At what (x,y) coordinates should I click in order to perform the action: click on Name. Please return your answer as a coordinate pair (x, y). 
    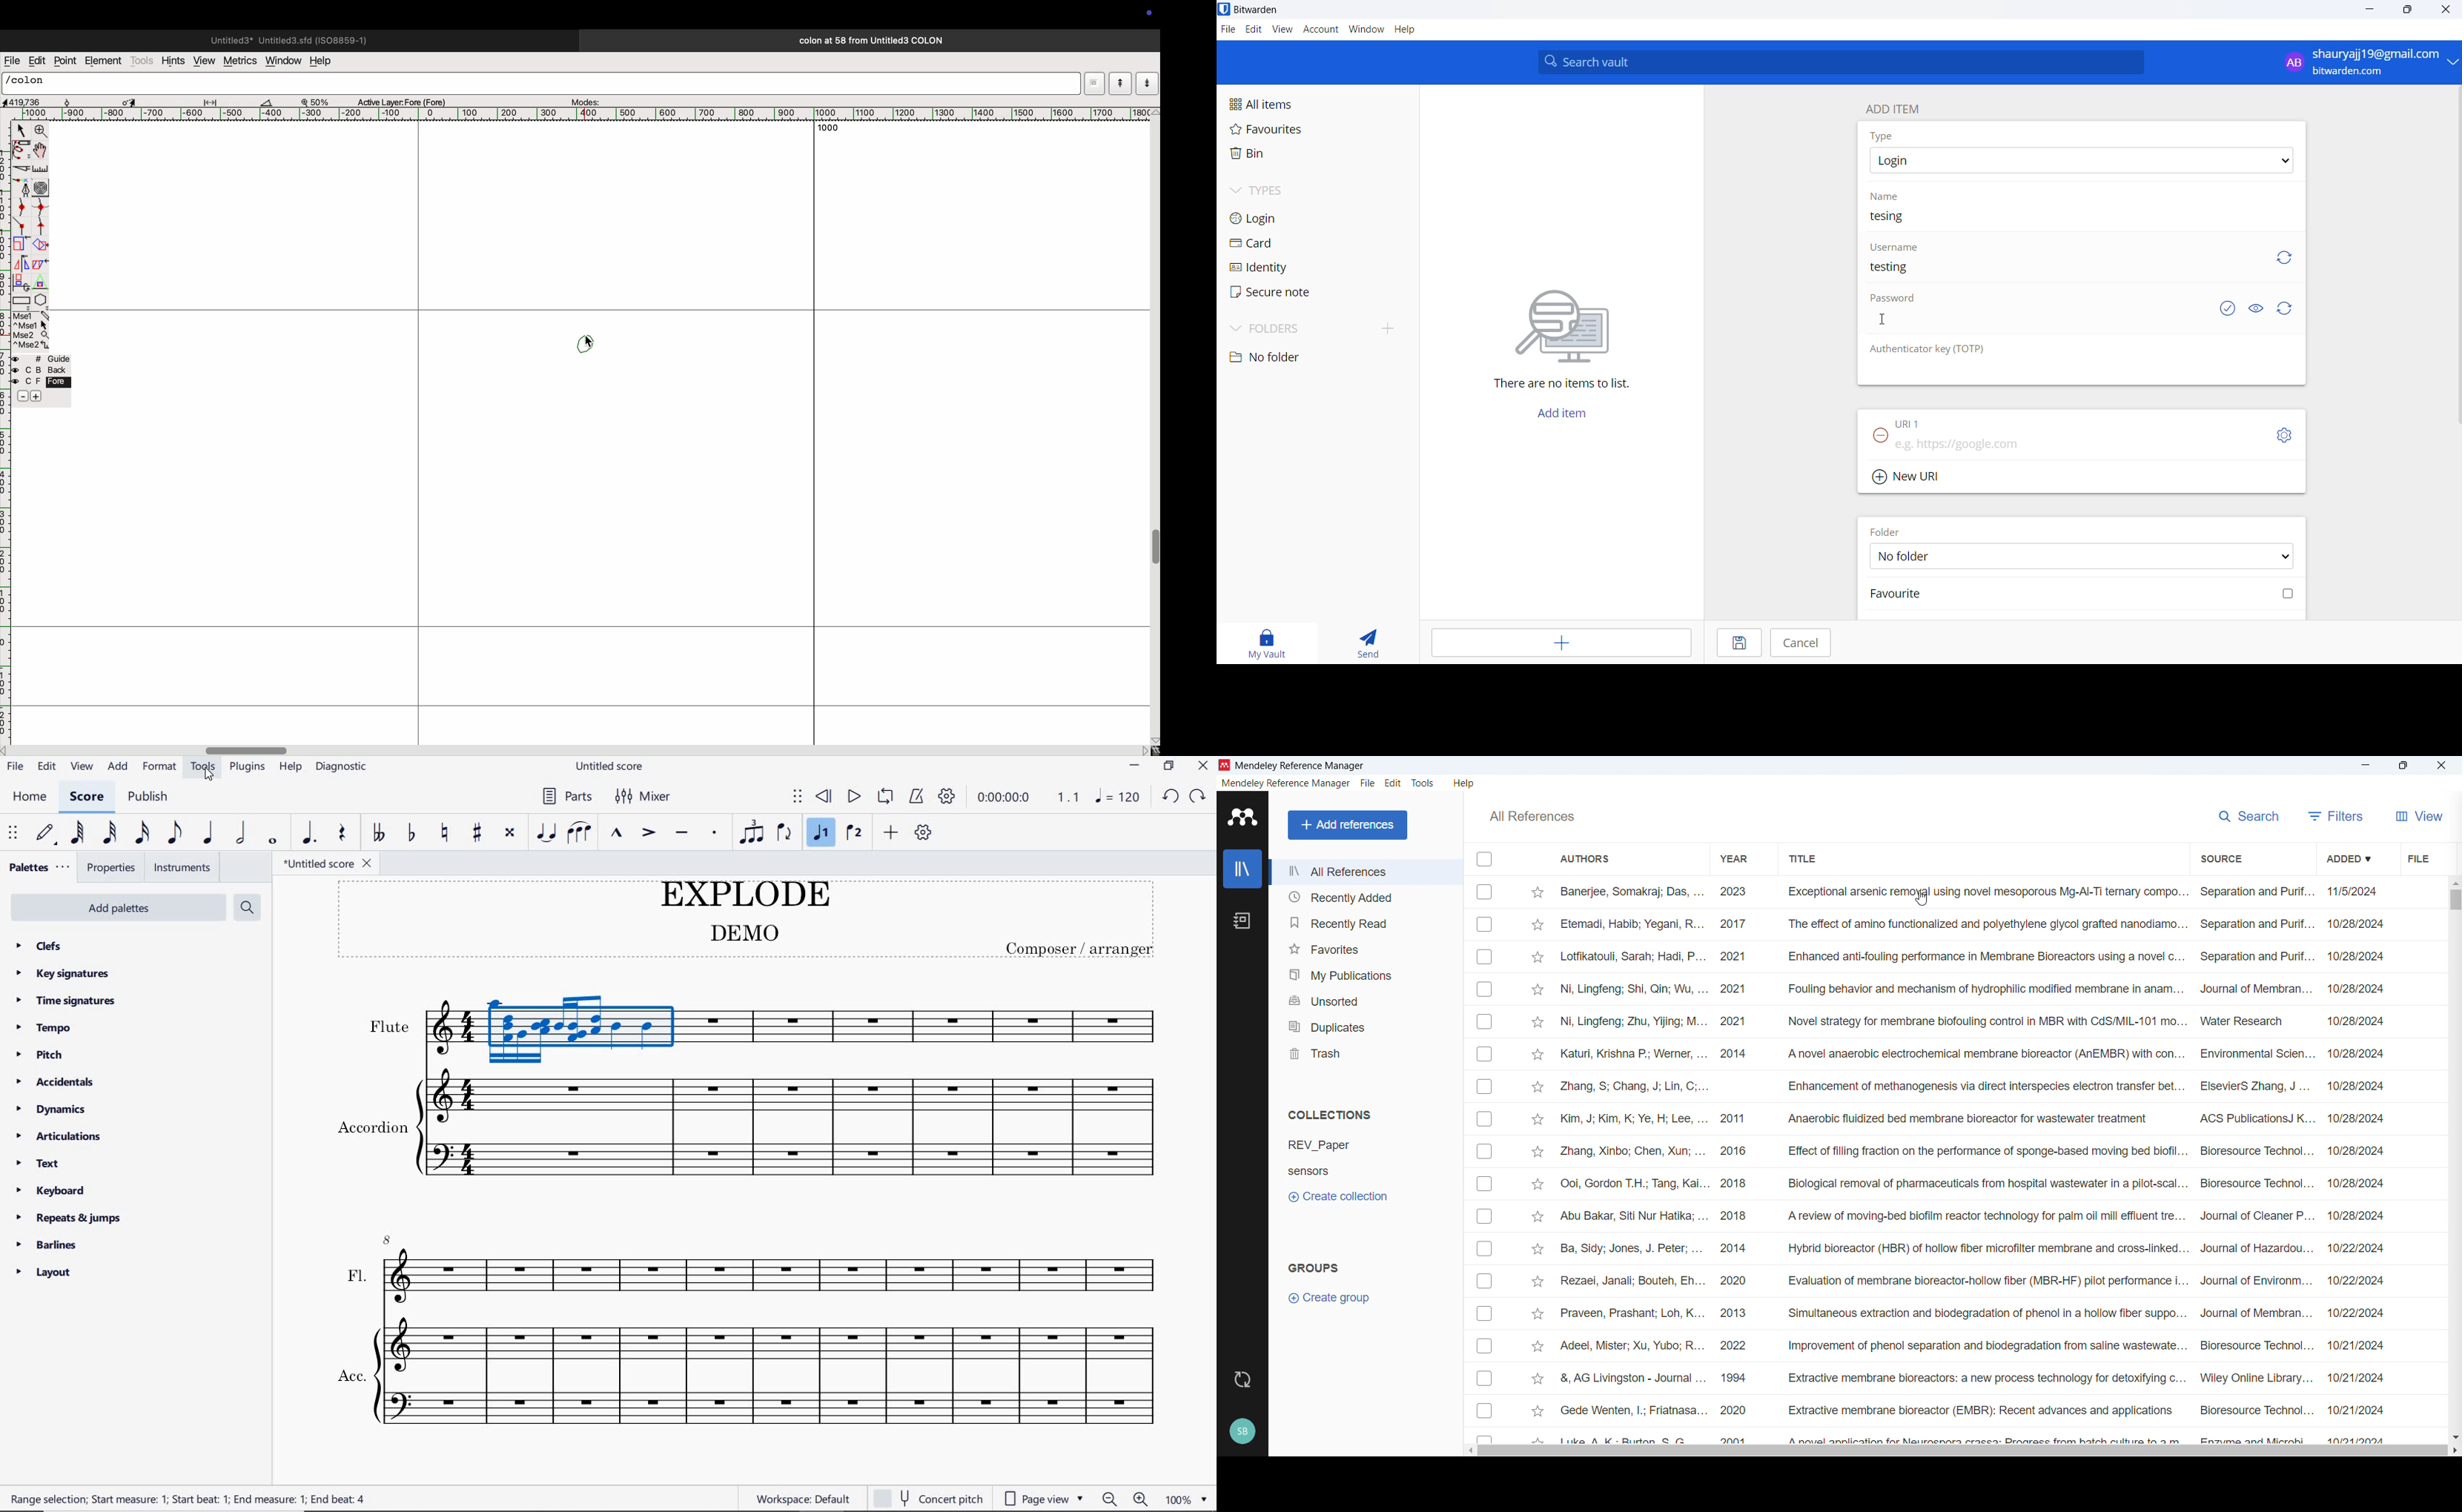
    Looking at the image, I should click on (1887, 195).